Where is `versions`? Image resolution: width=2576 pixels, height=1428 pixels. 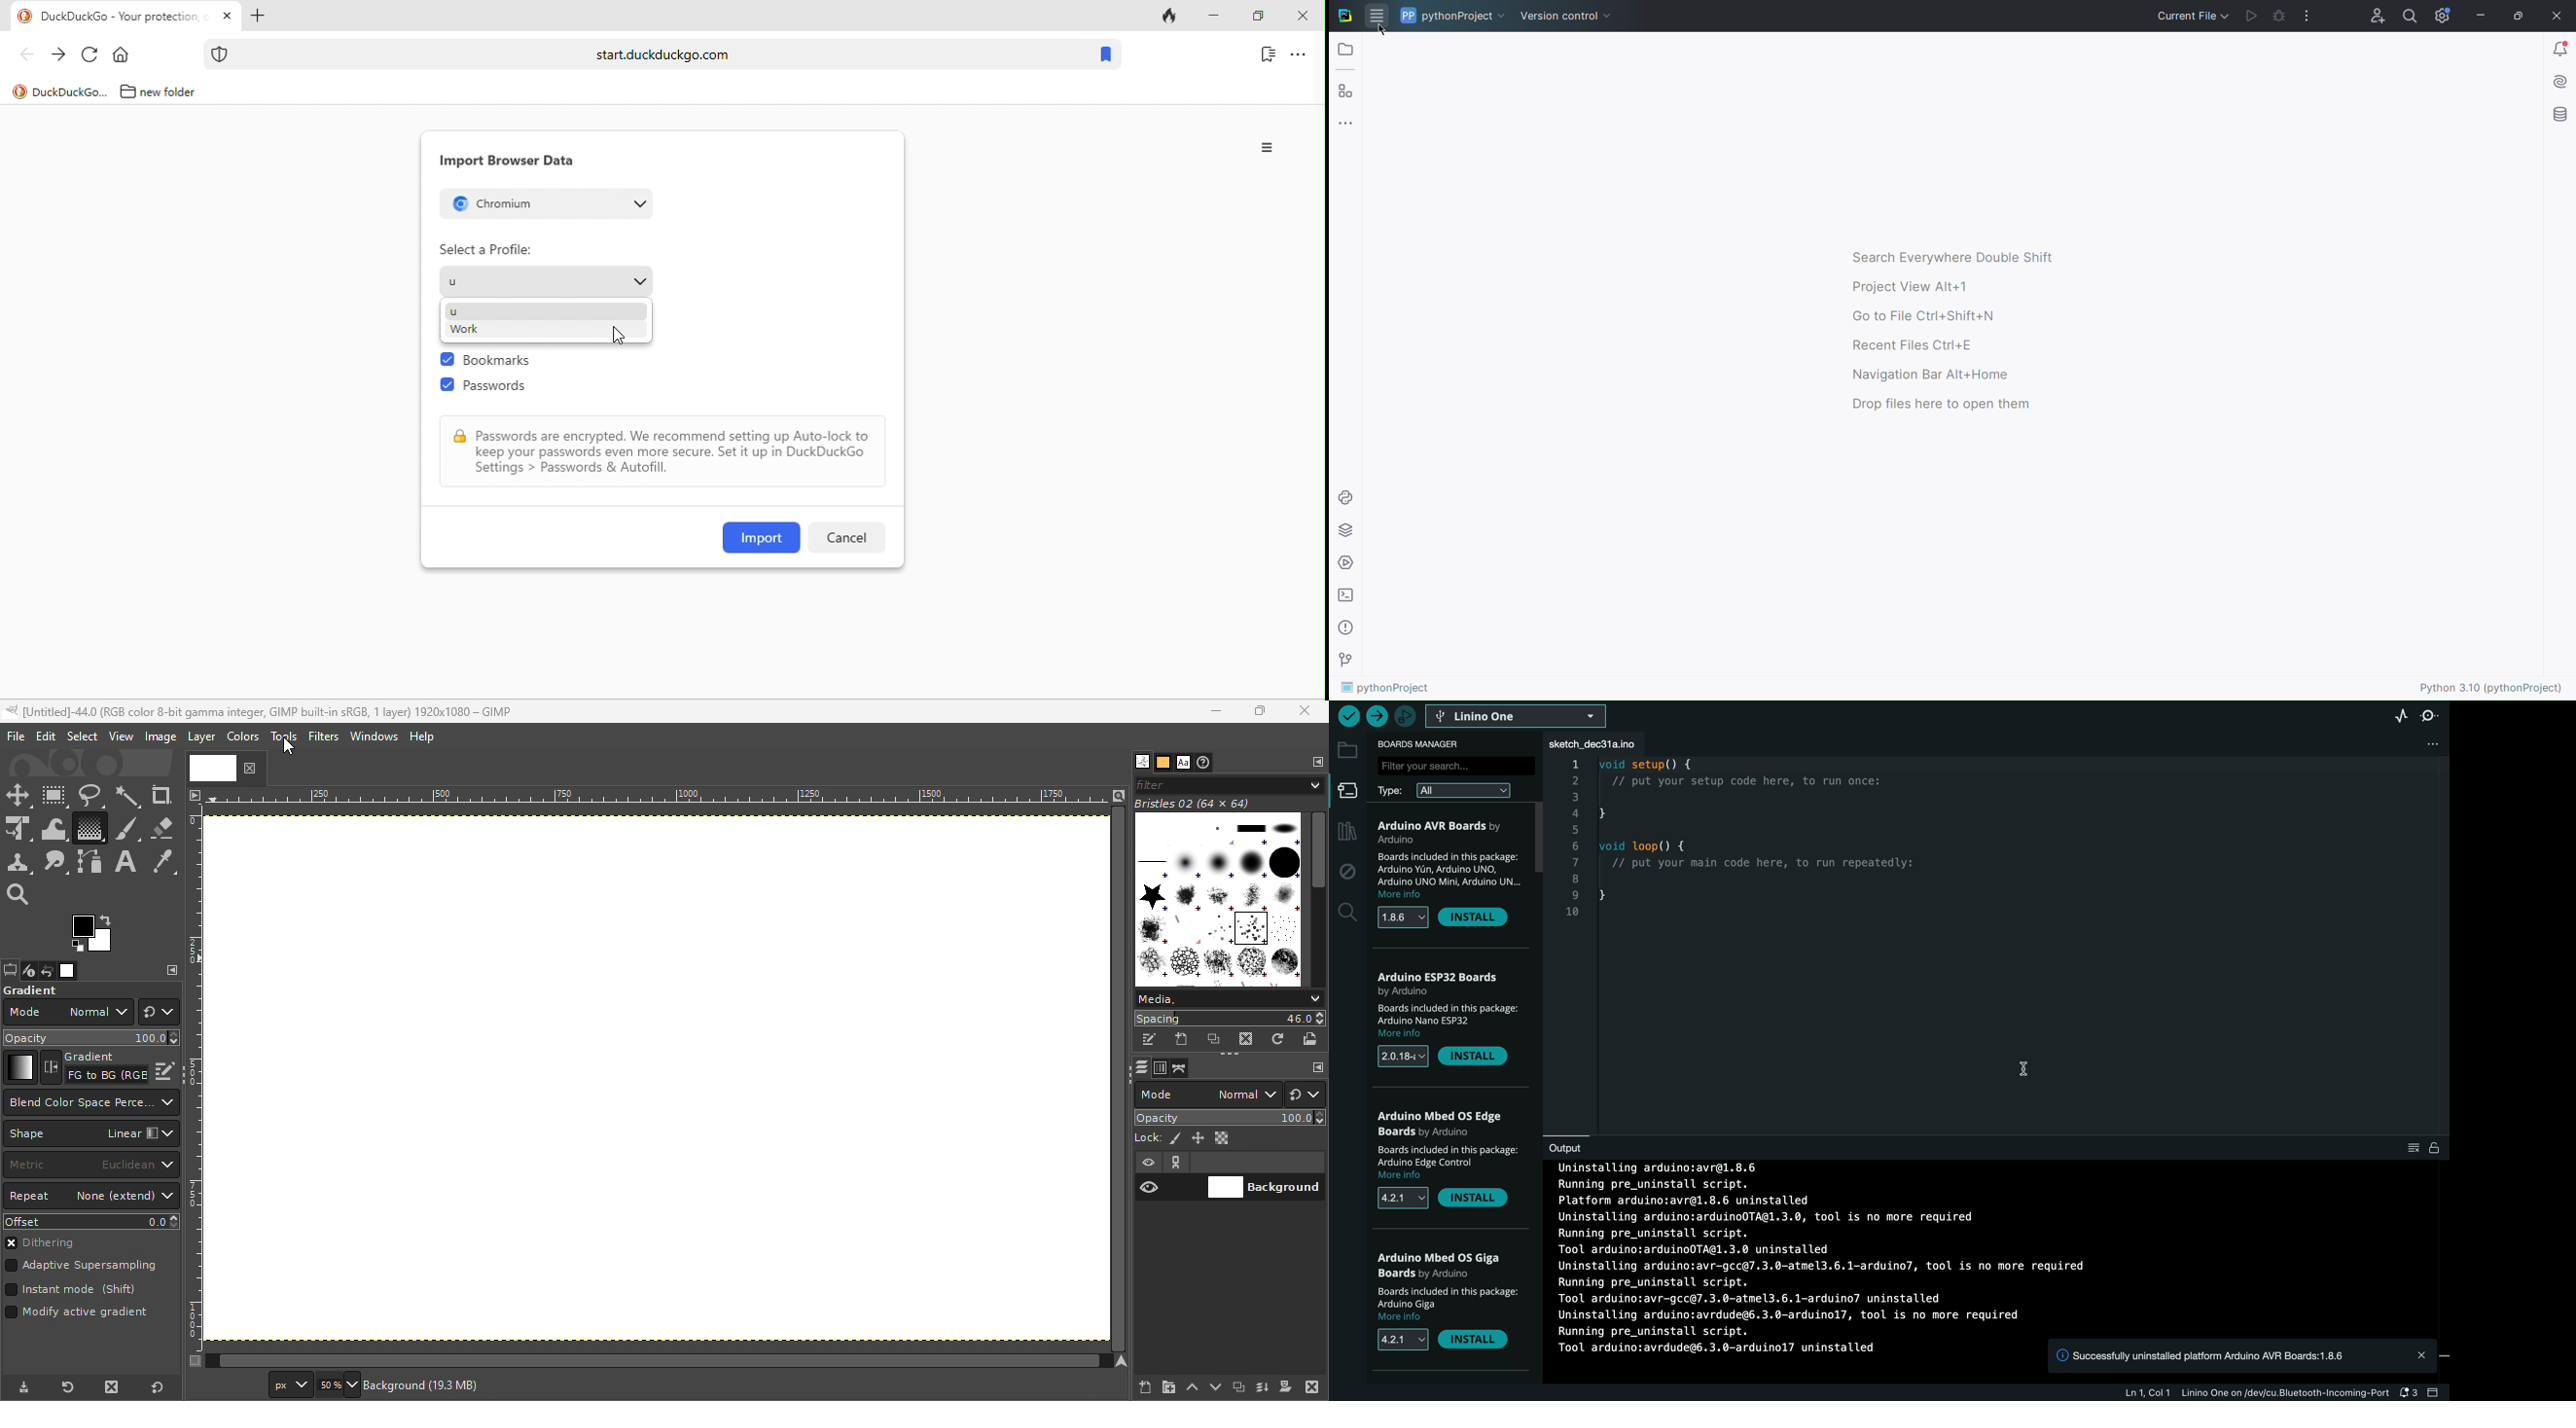
versions is located at coordinates (1404, 1199).